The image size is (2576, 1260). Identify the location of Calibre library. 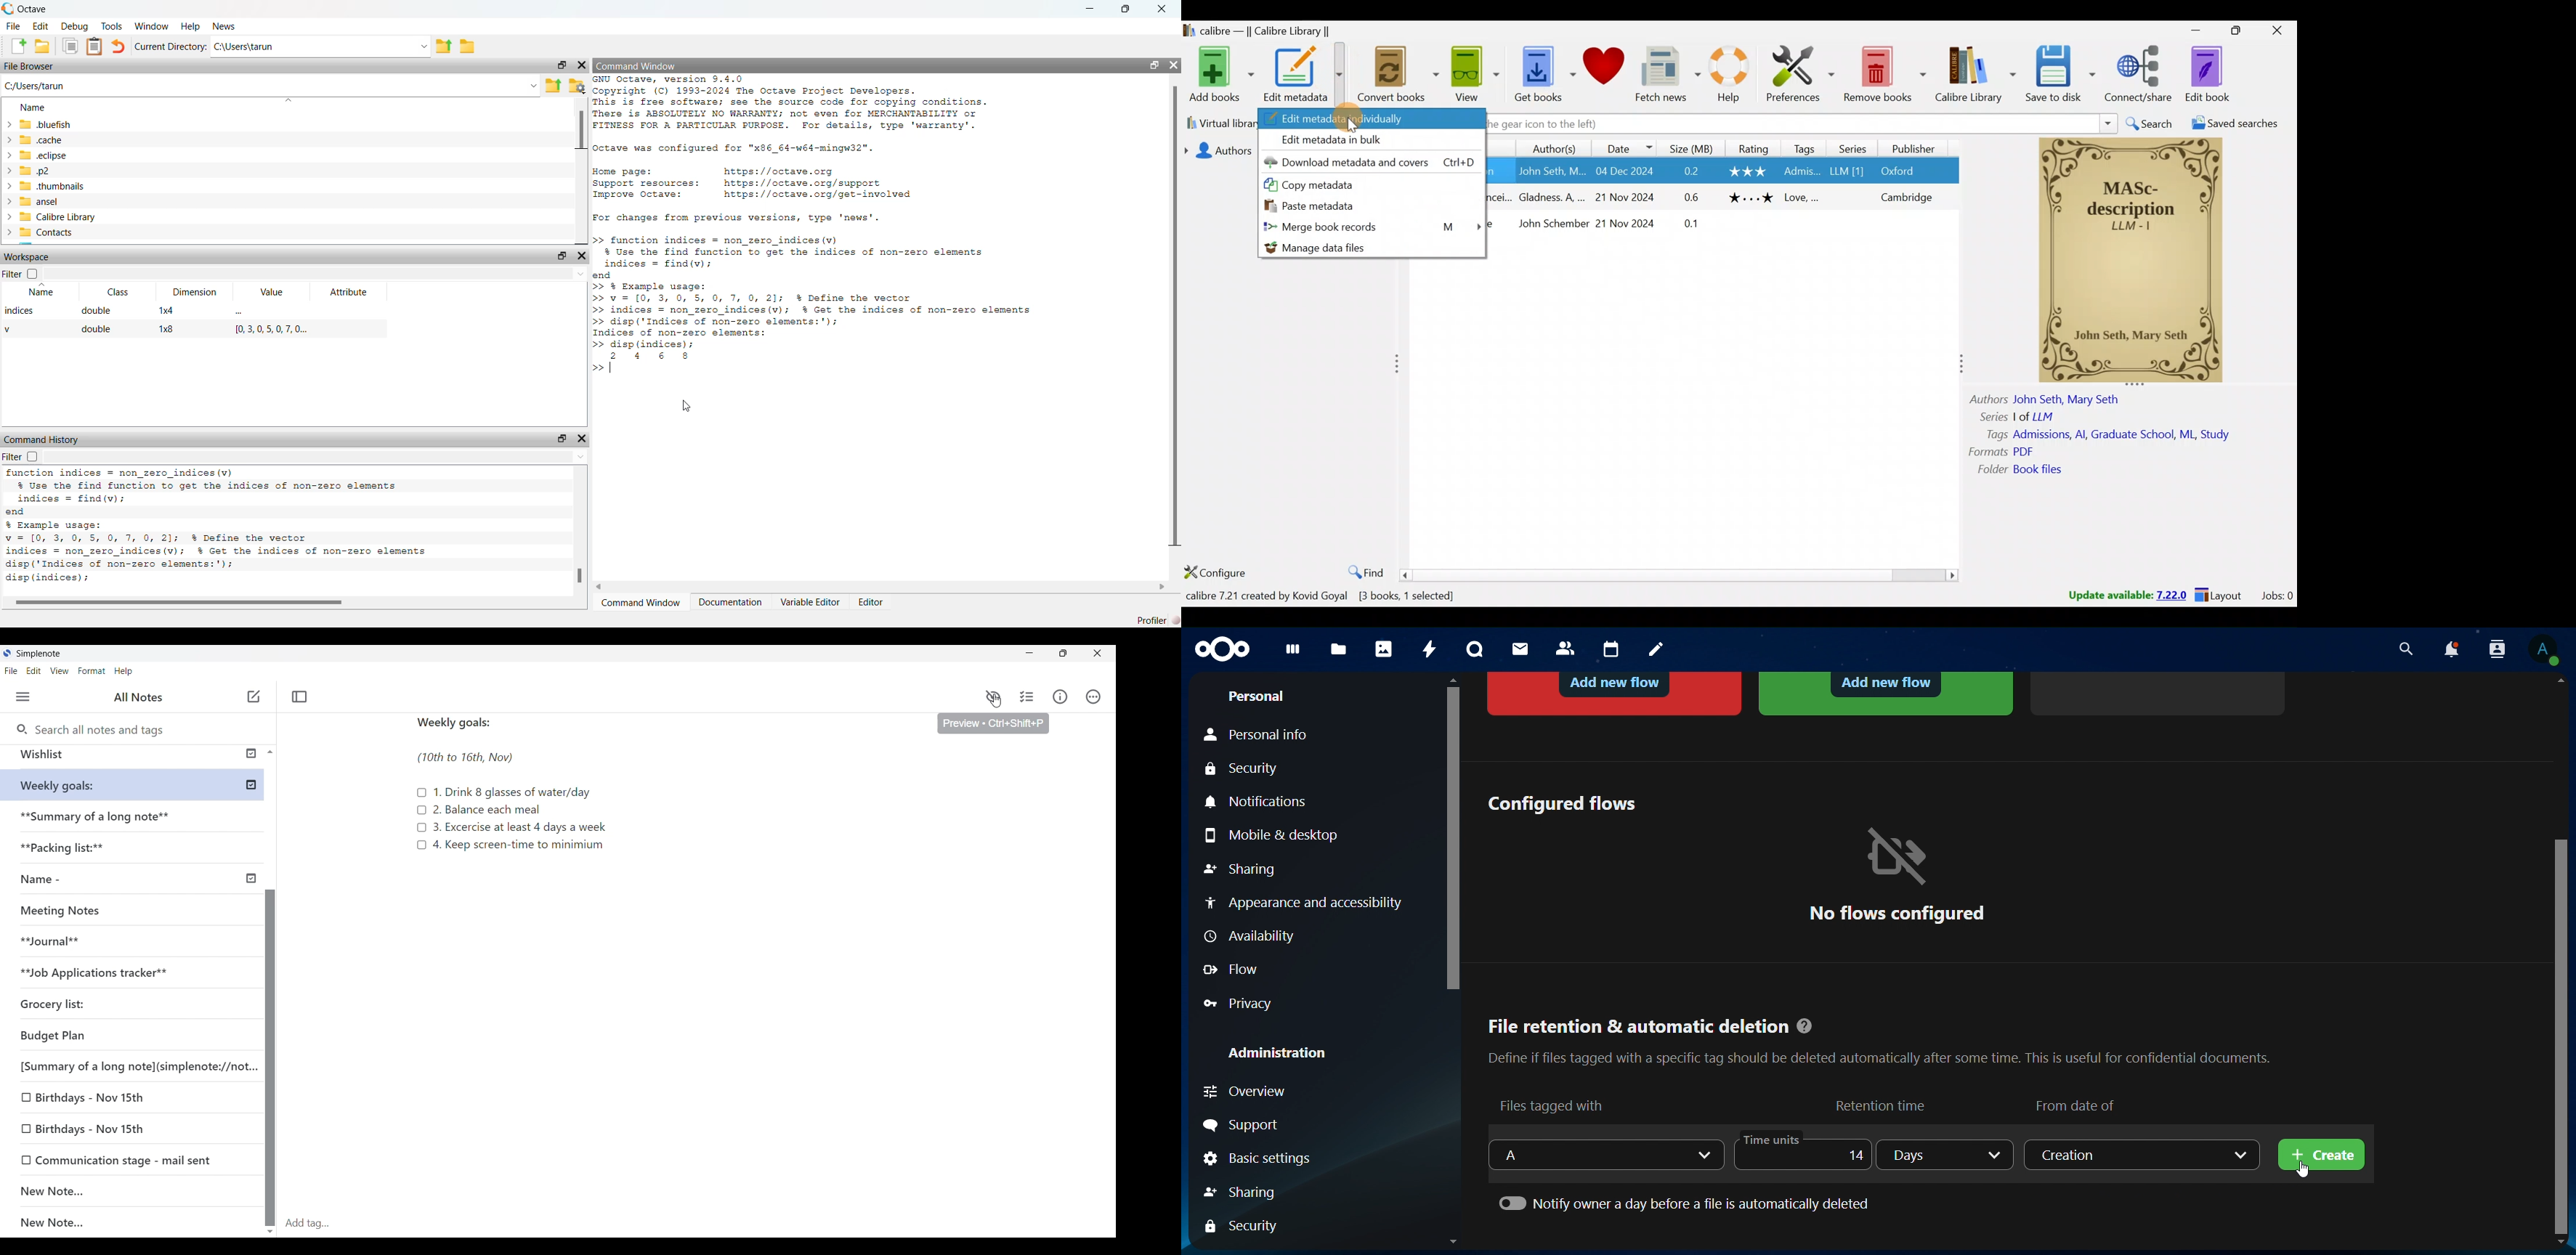
(1977, 77).